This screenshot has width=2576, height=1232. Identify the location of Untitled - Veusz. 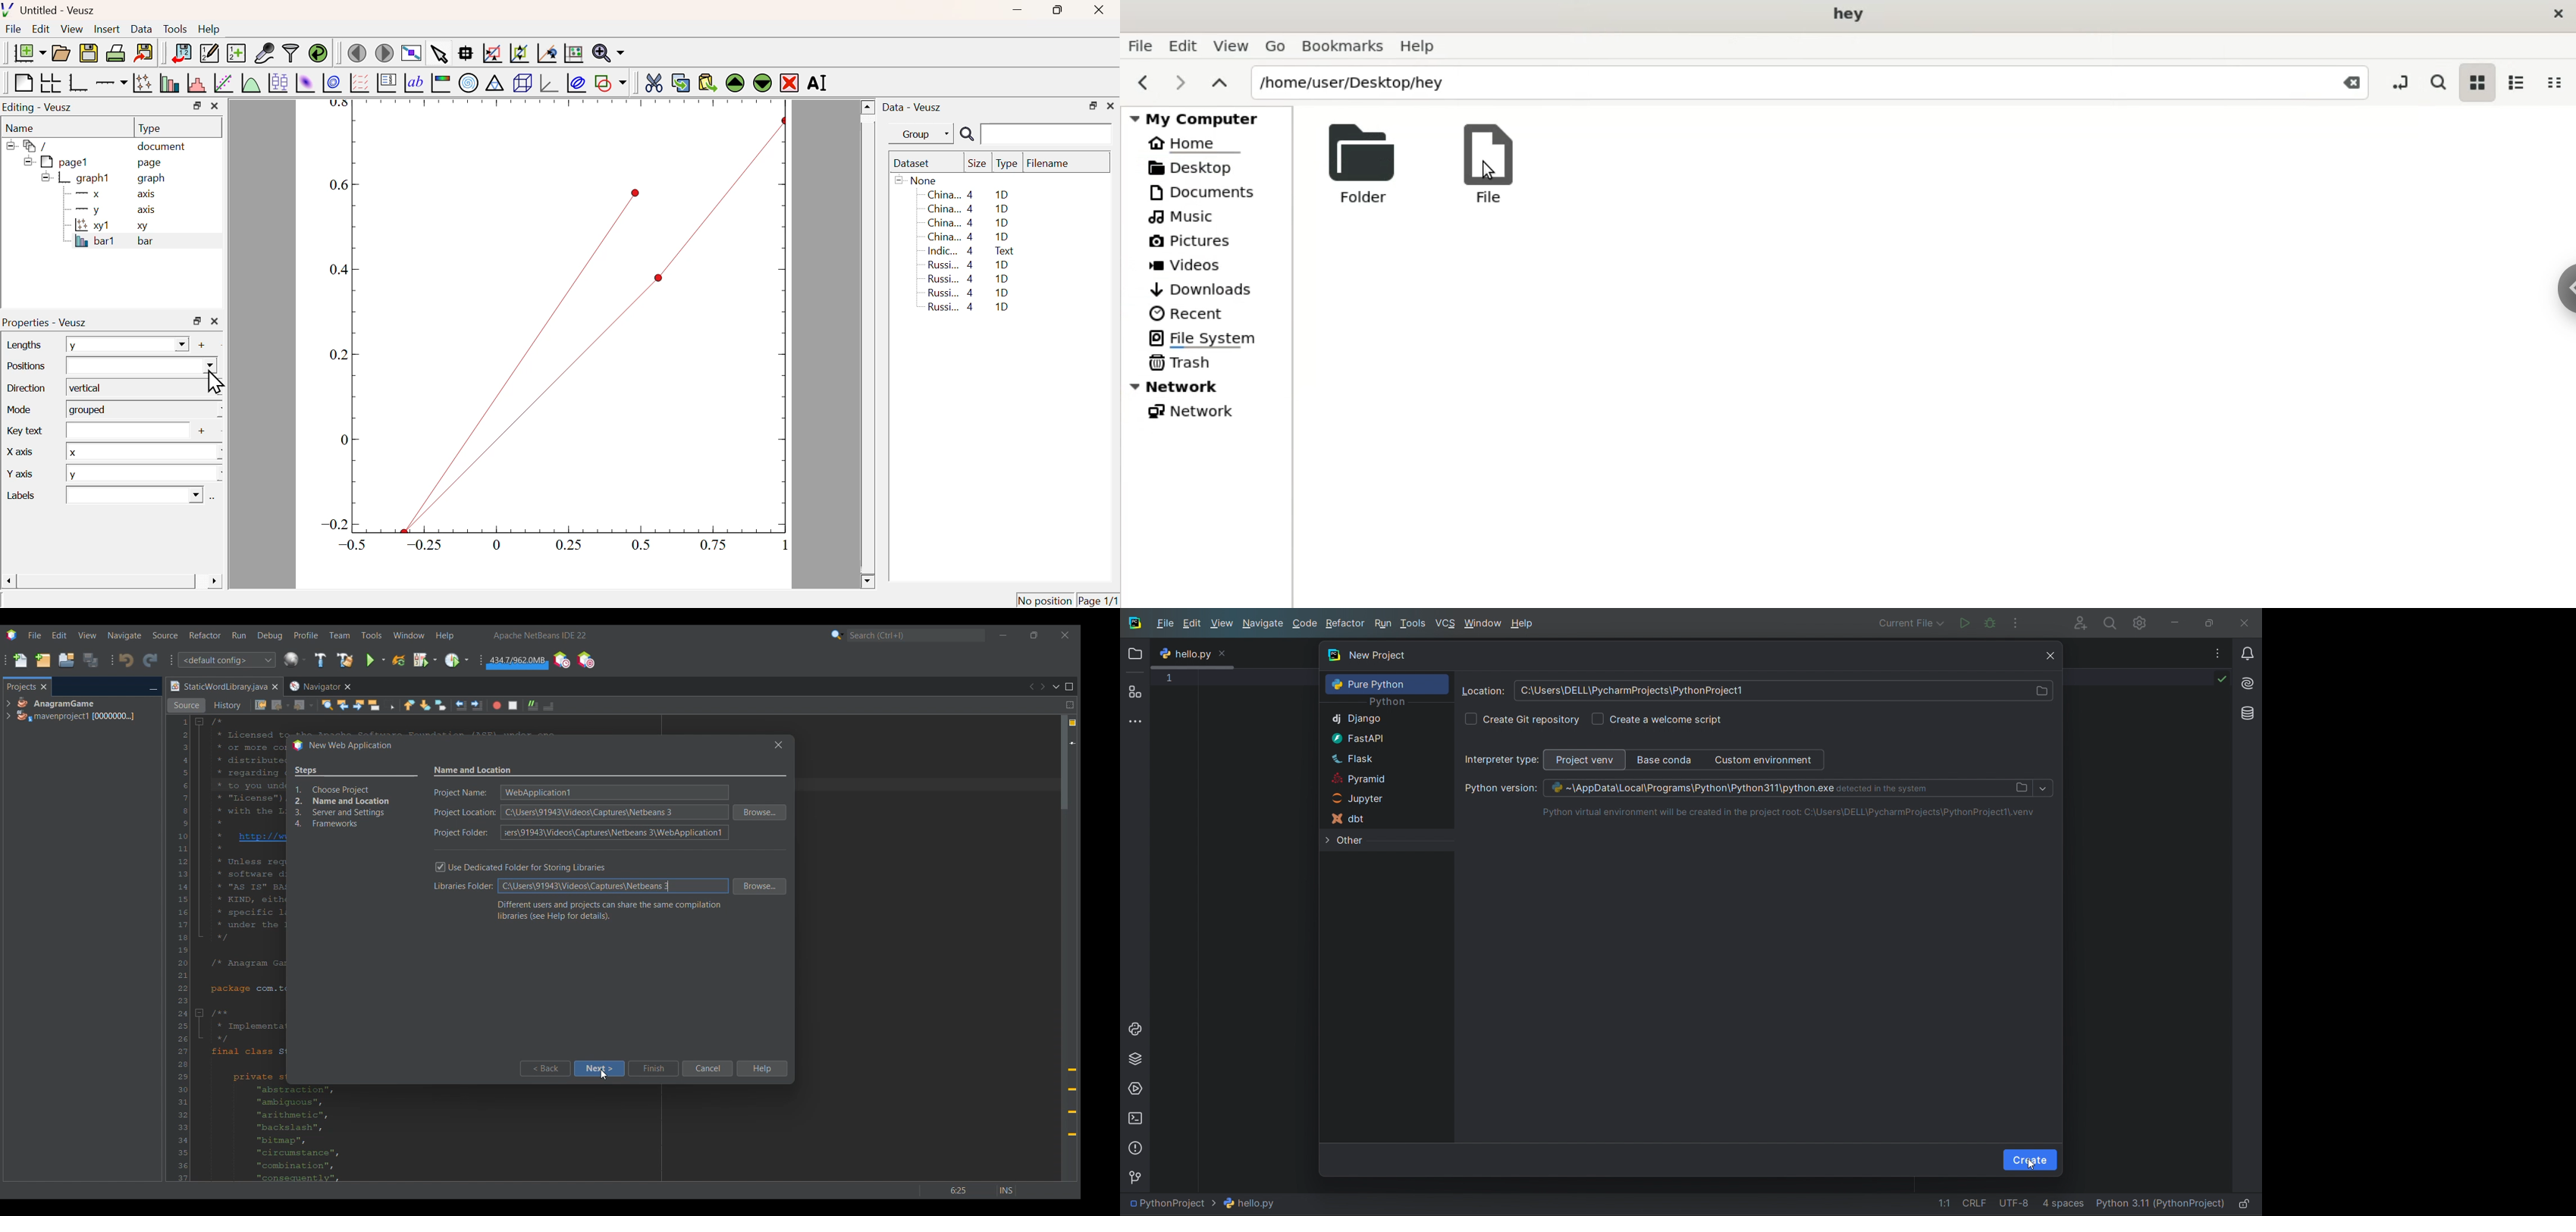
(51, 11).